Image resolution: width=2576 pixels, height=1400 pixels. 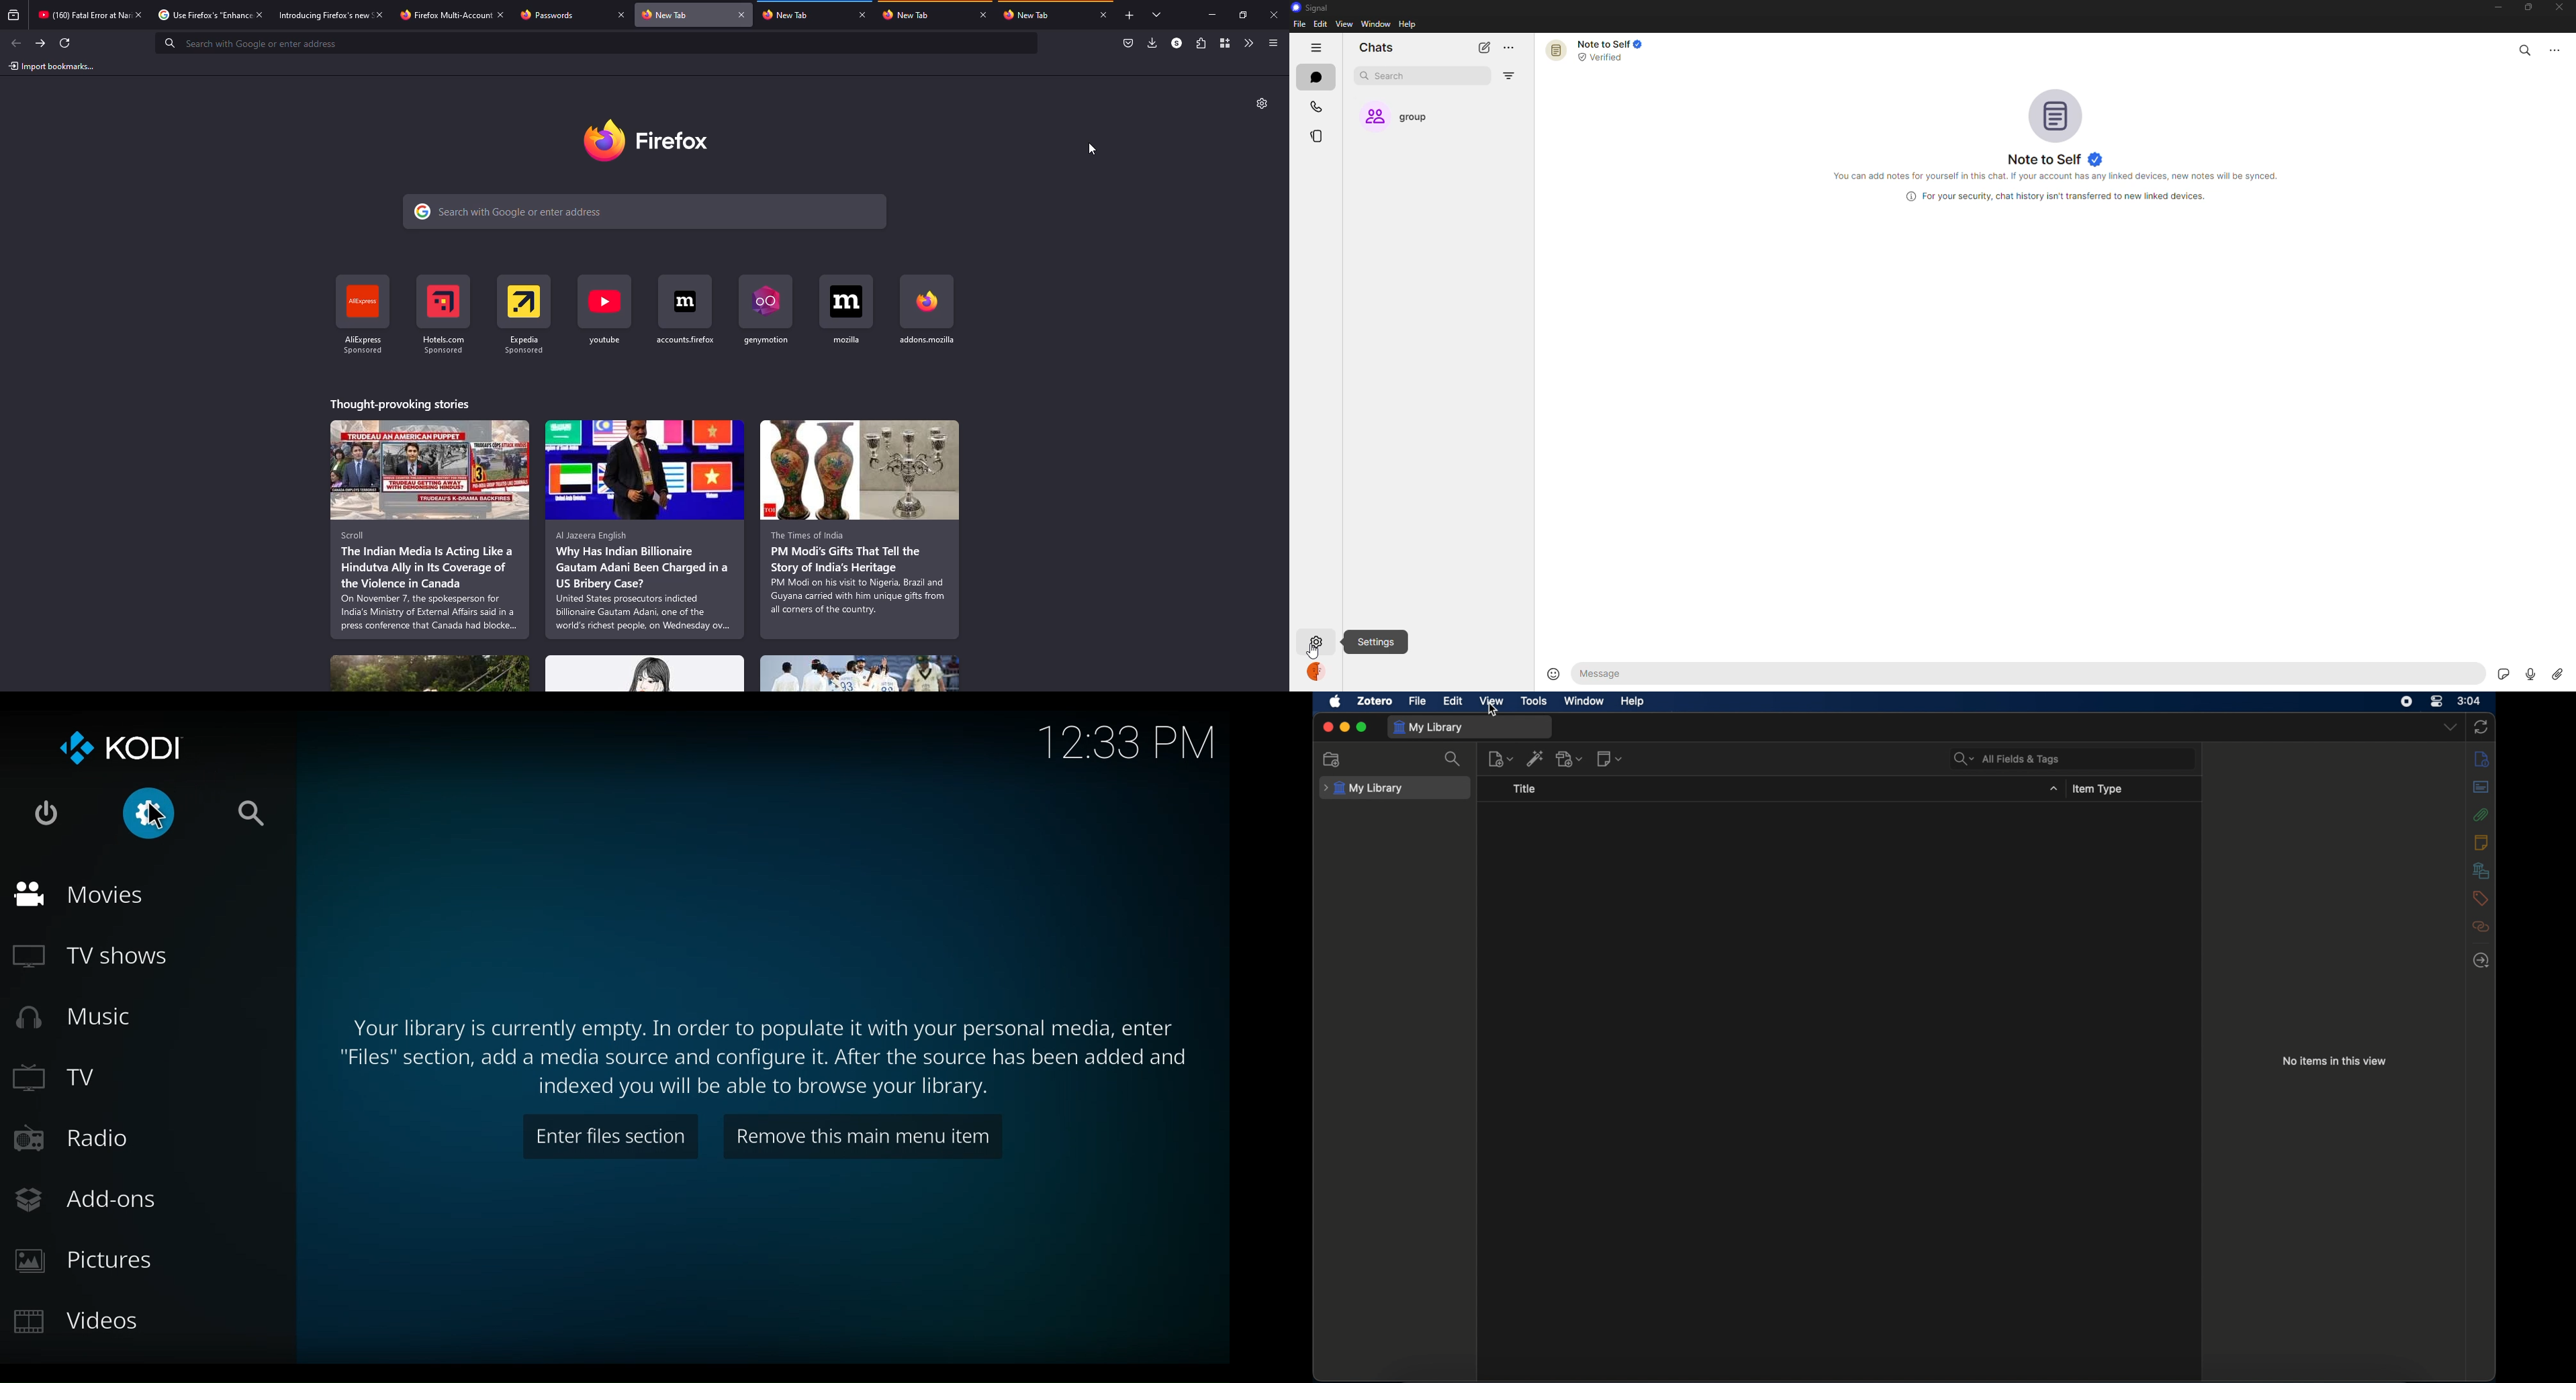 What do you see at coordinates (663, 141) in the screenshot?
I see `firefox` at bounding box center [663, 141].